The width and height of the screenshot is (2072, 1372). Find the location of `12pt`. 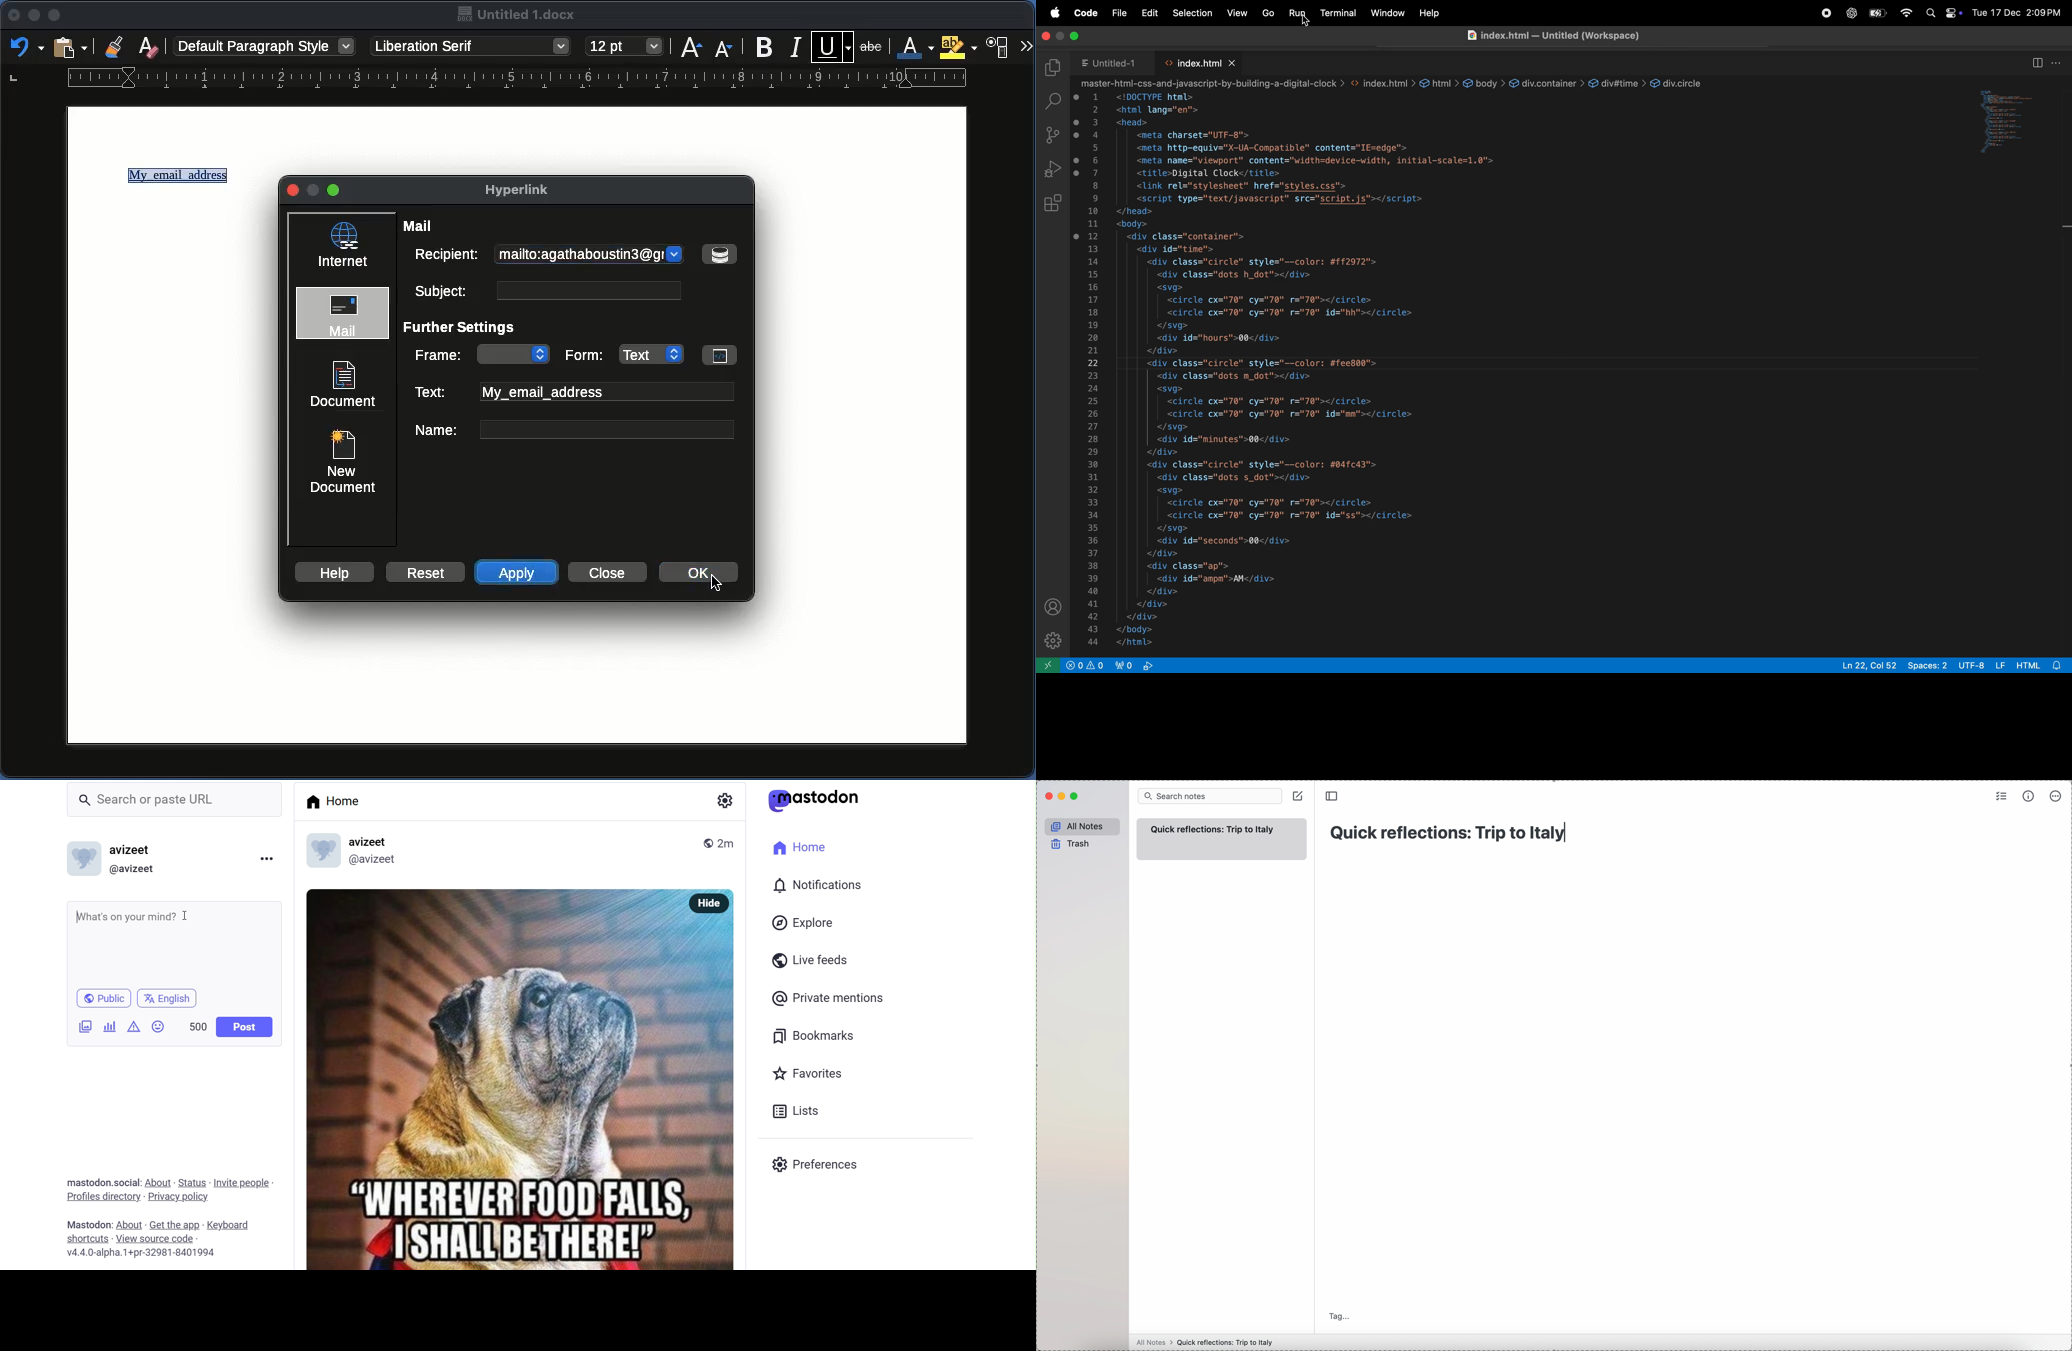

12pt is located at coordinates (625, 45).